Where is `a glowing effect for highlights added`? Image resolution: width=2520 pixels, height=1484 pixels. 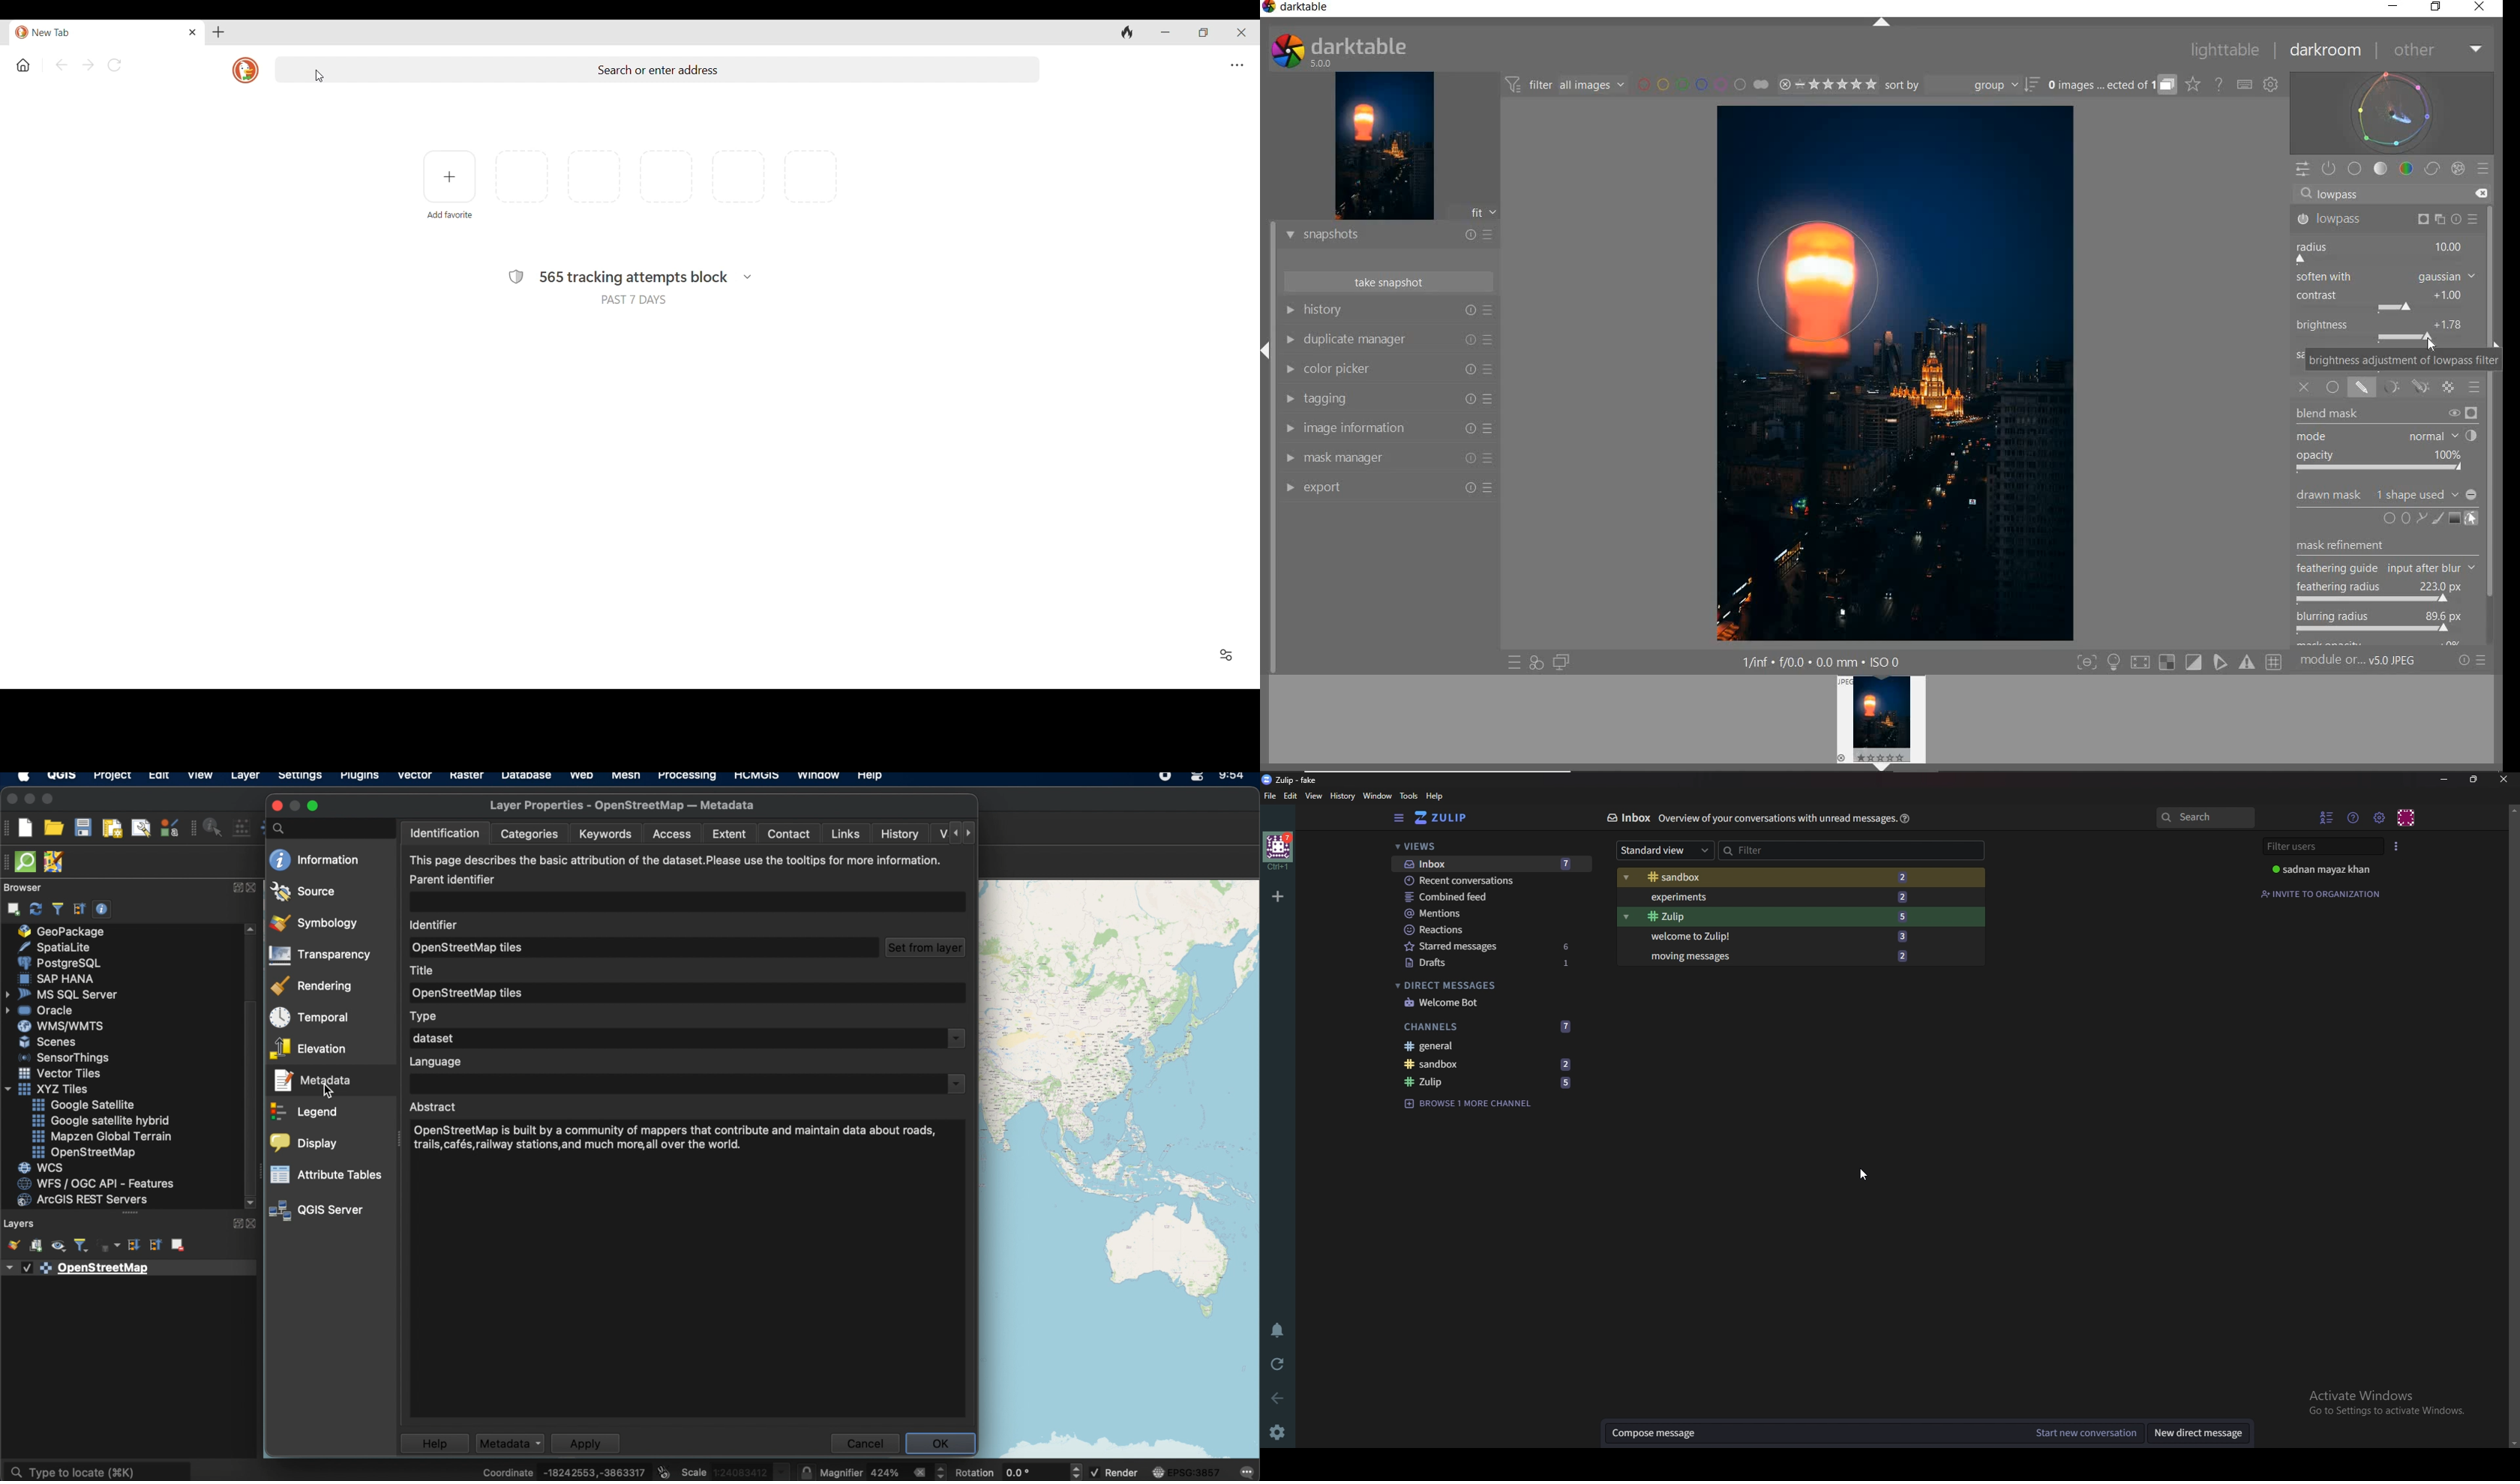 a glowing effect for highlights added is located at coordinates (1820, 288).